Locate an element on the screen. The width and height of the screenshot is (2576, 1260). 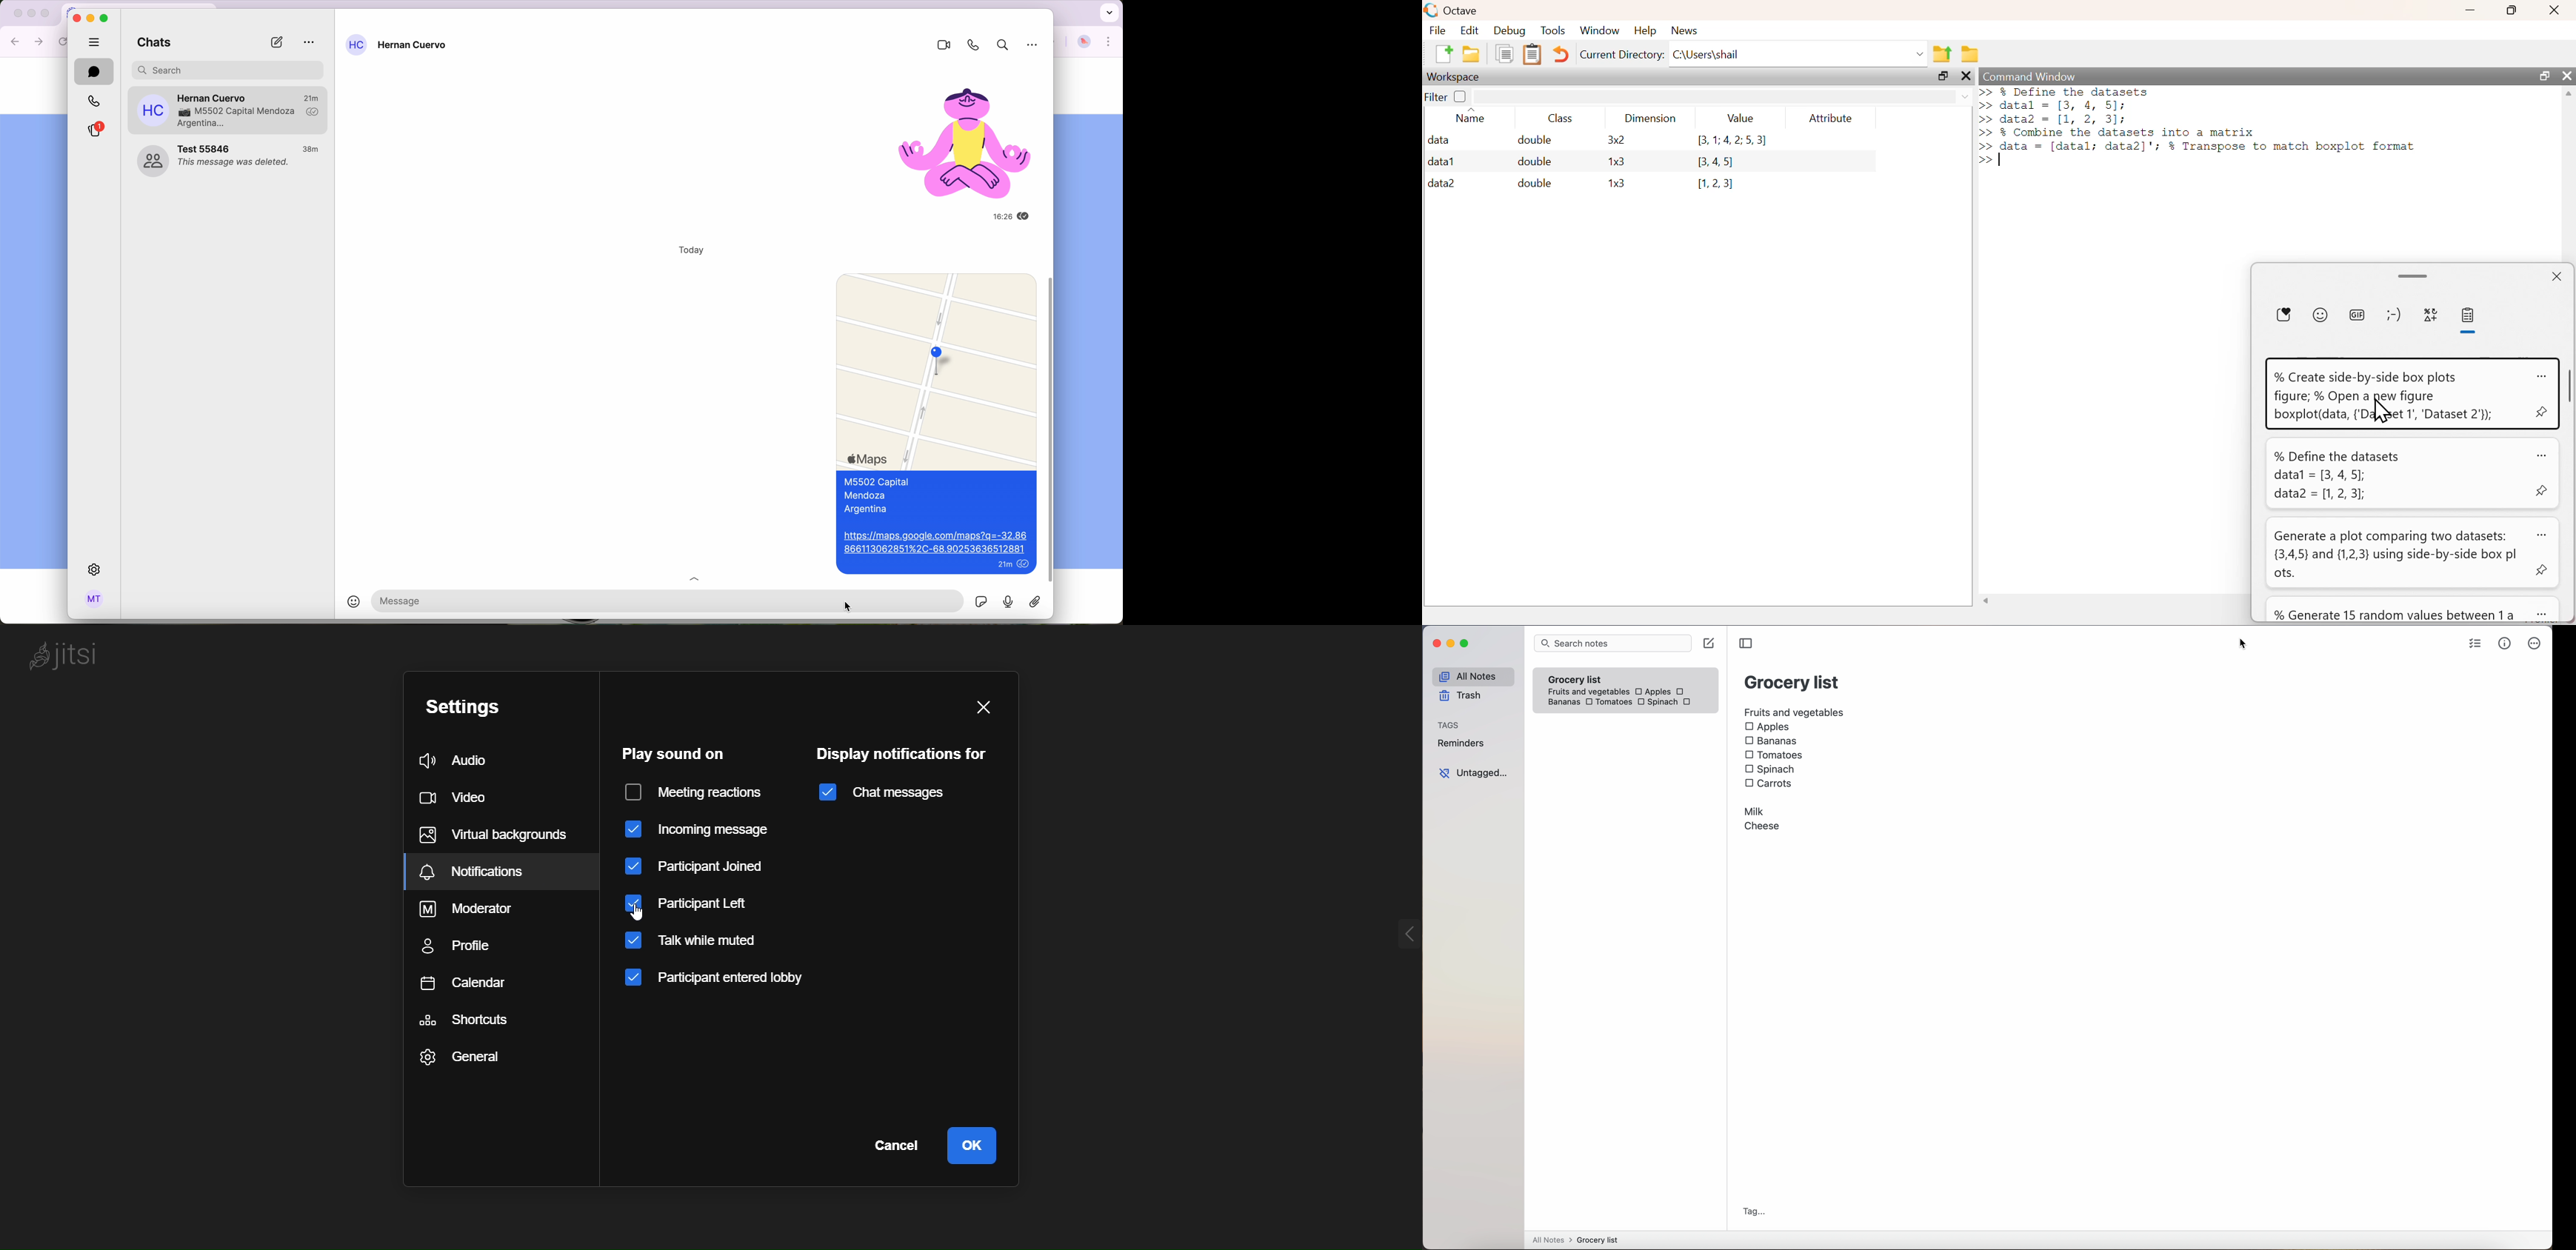
Name is located at coordinates (1471, 117).